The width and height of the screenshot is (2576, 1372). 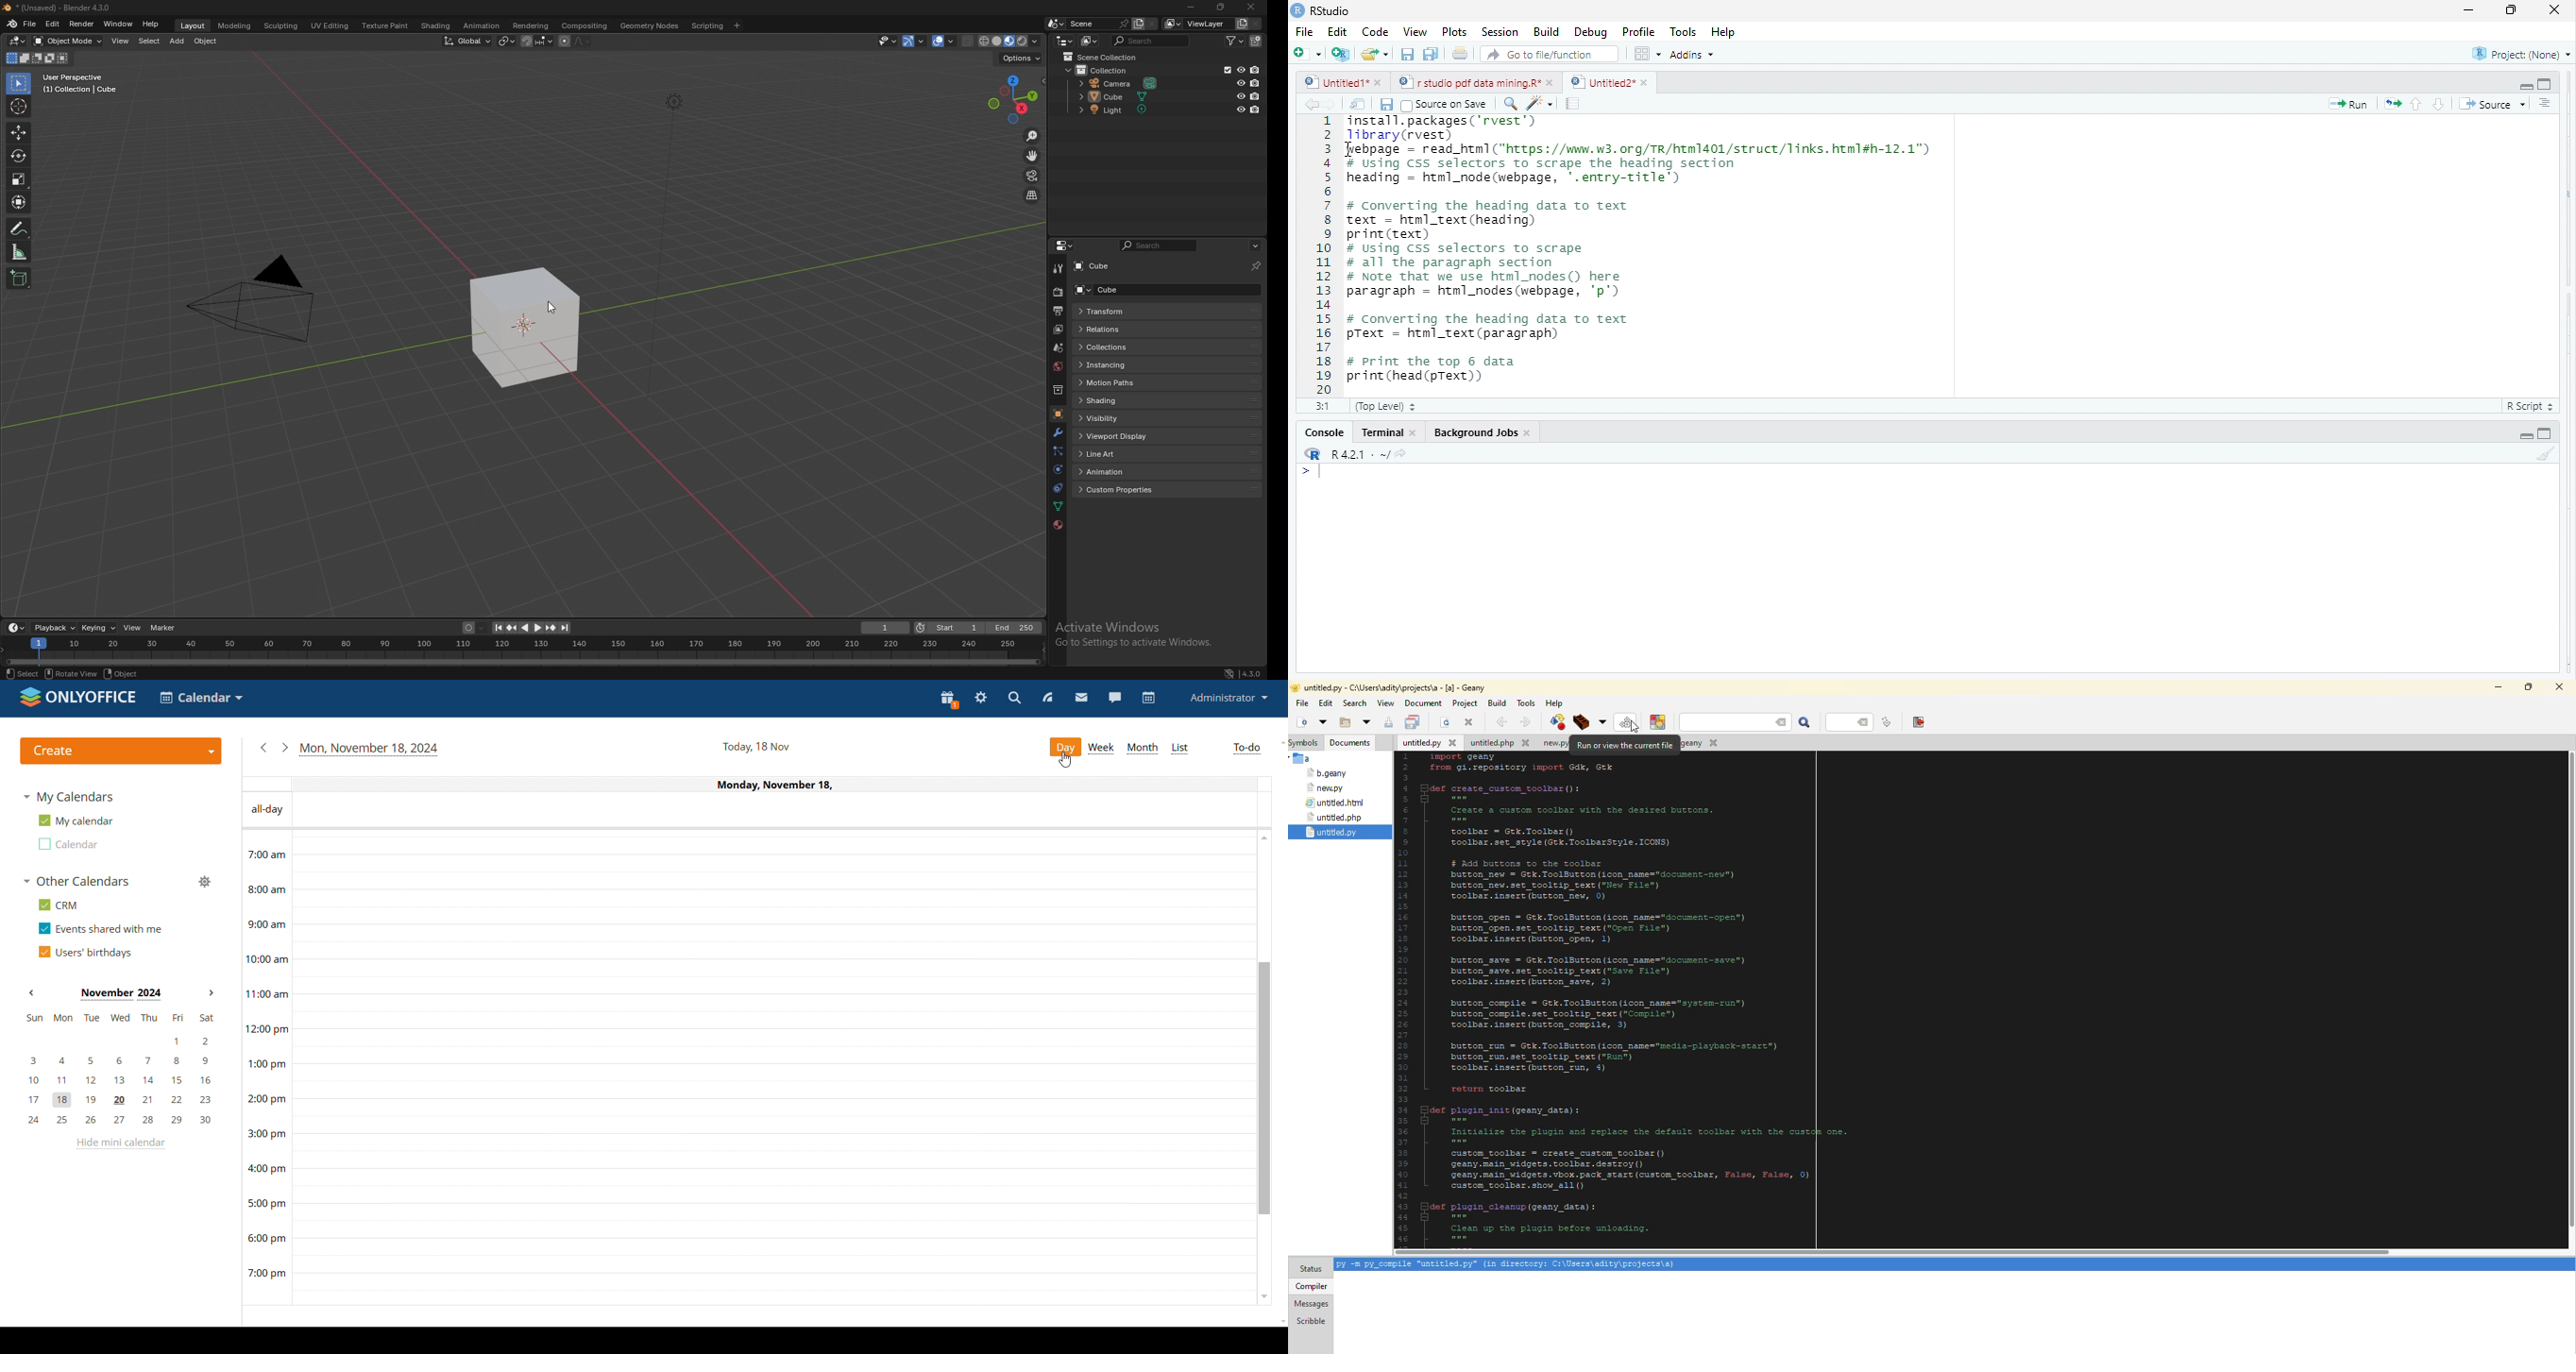 What do you see at coordinates (1339, 54) in the screenshot?
I see `create a project` at bounding box center [1339, 54].